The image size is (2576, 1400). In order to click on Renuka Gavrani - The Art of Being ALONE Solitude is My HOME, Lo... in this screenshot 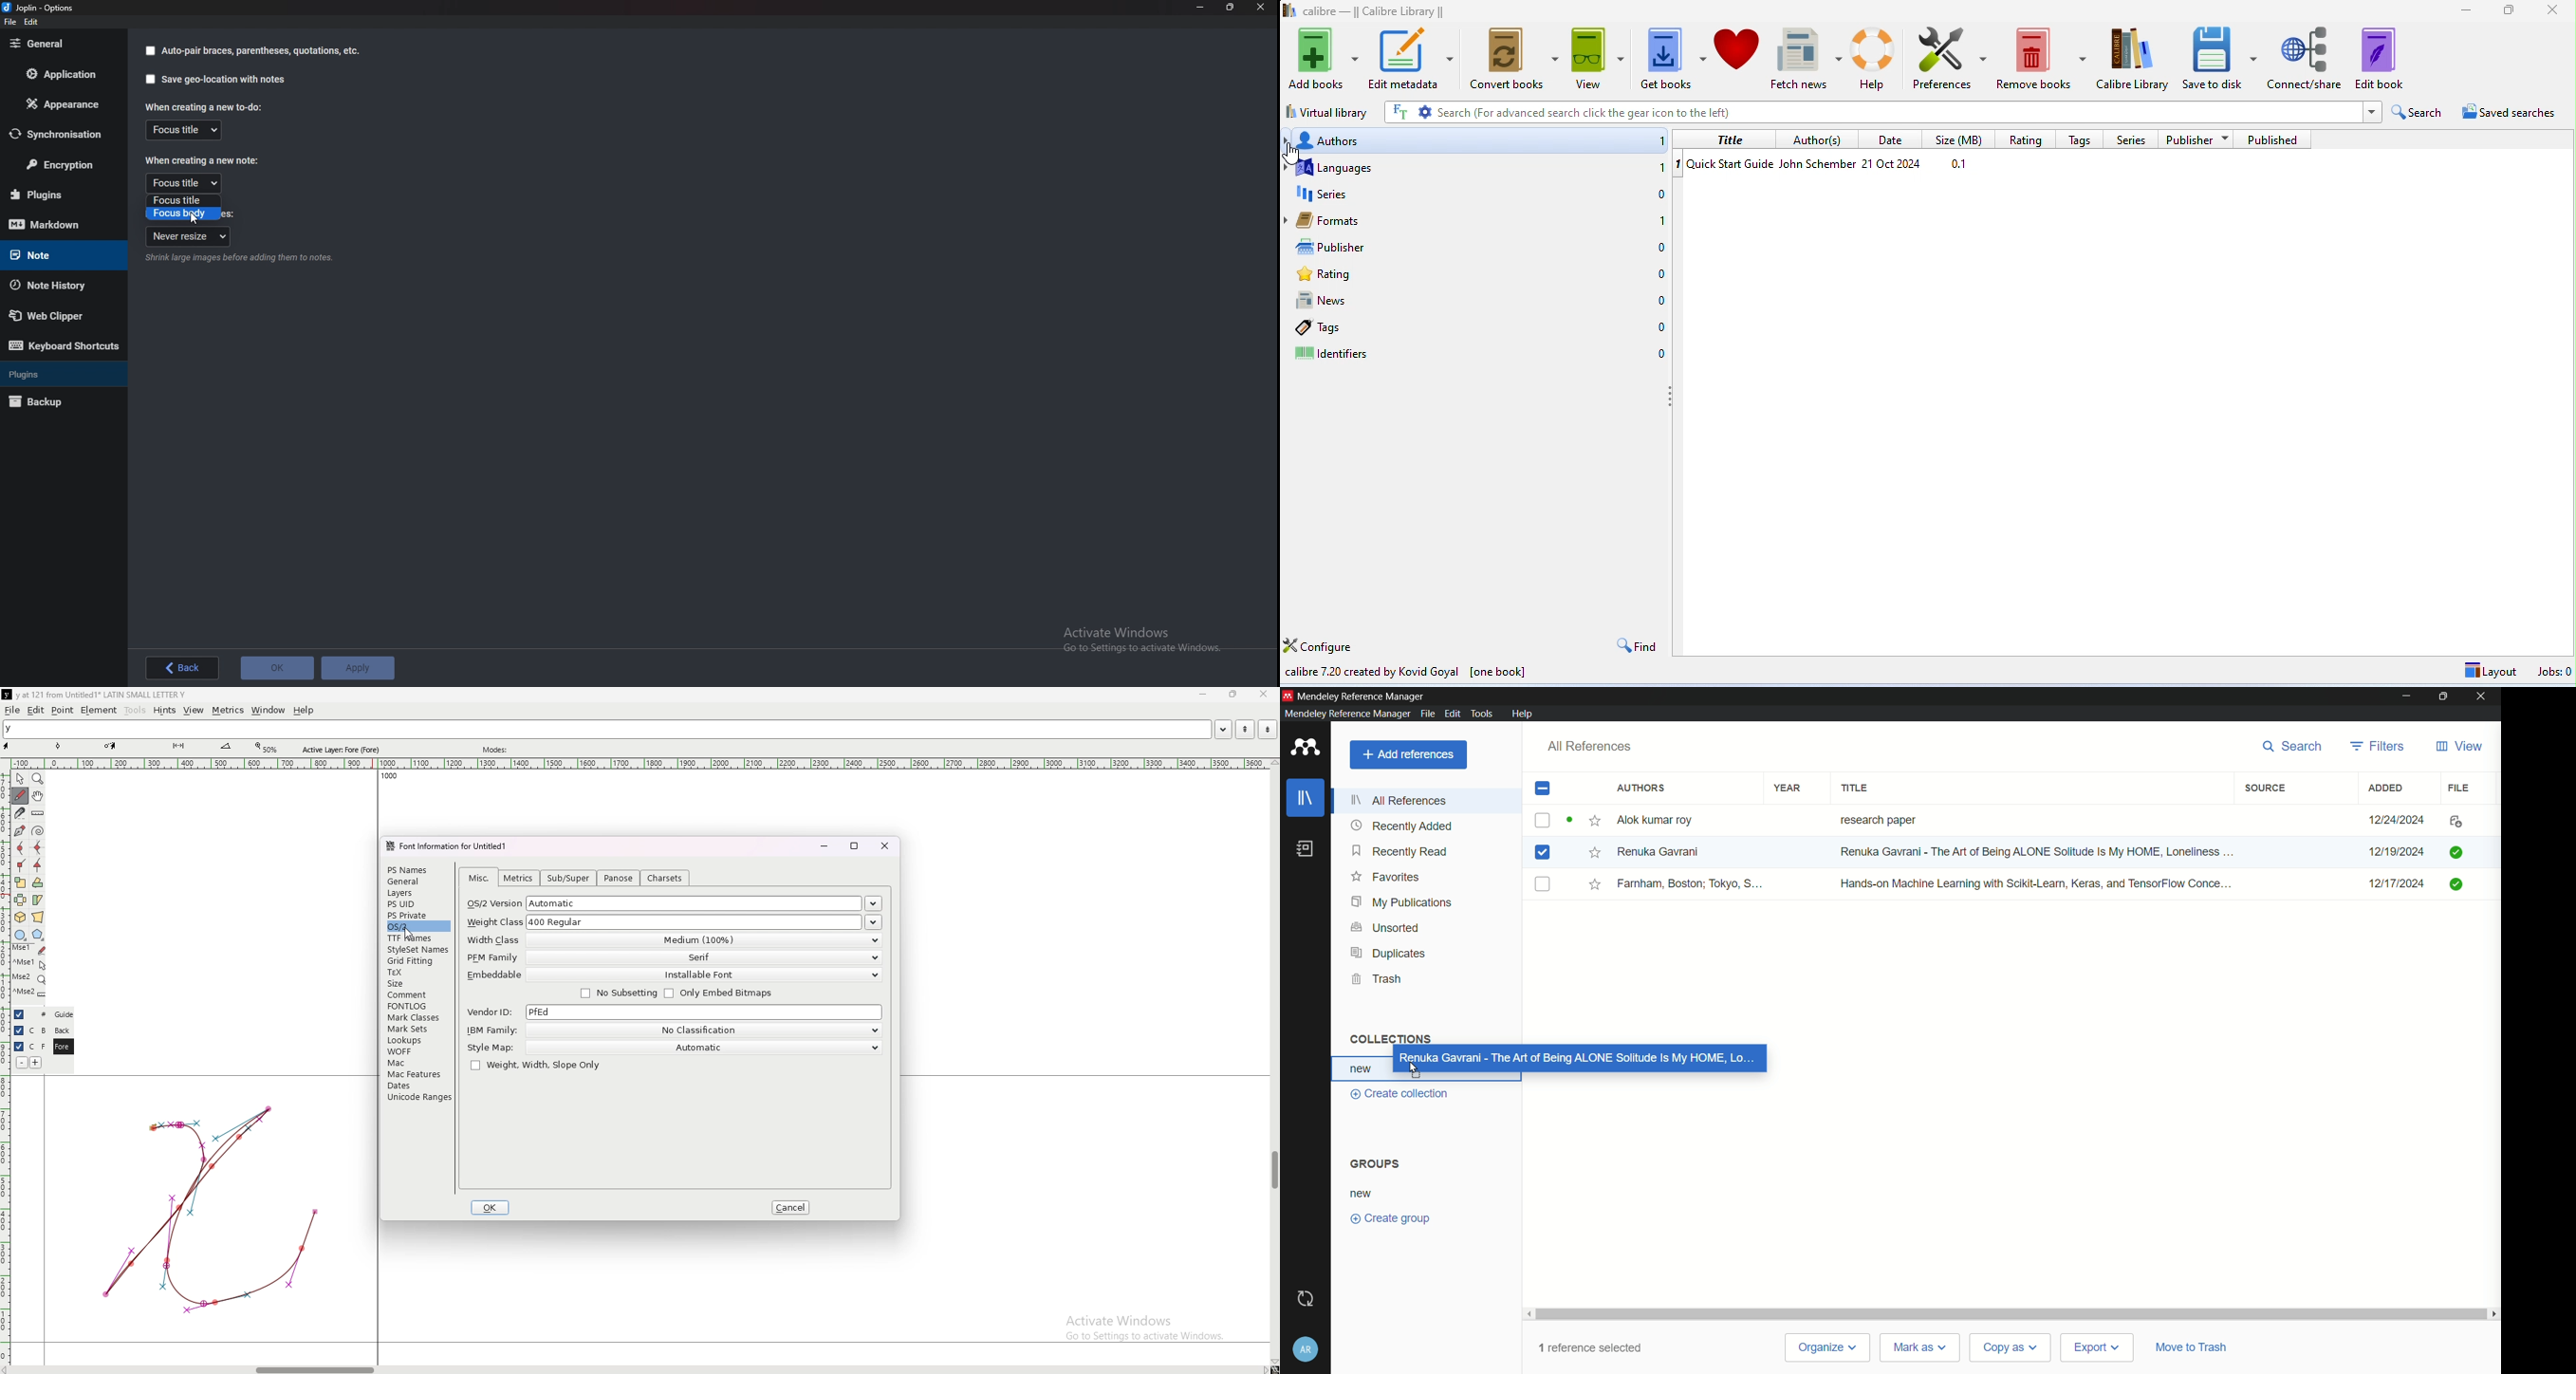, I will do `click(1581, 1061)`.